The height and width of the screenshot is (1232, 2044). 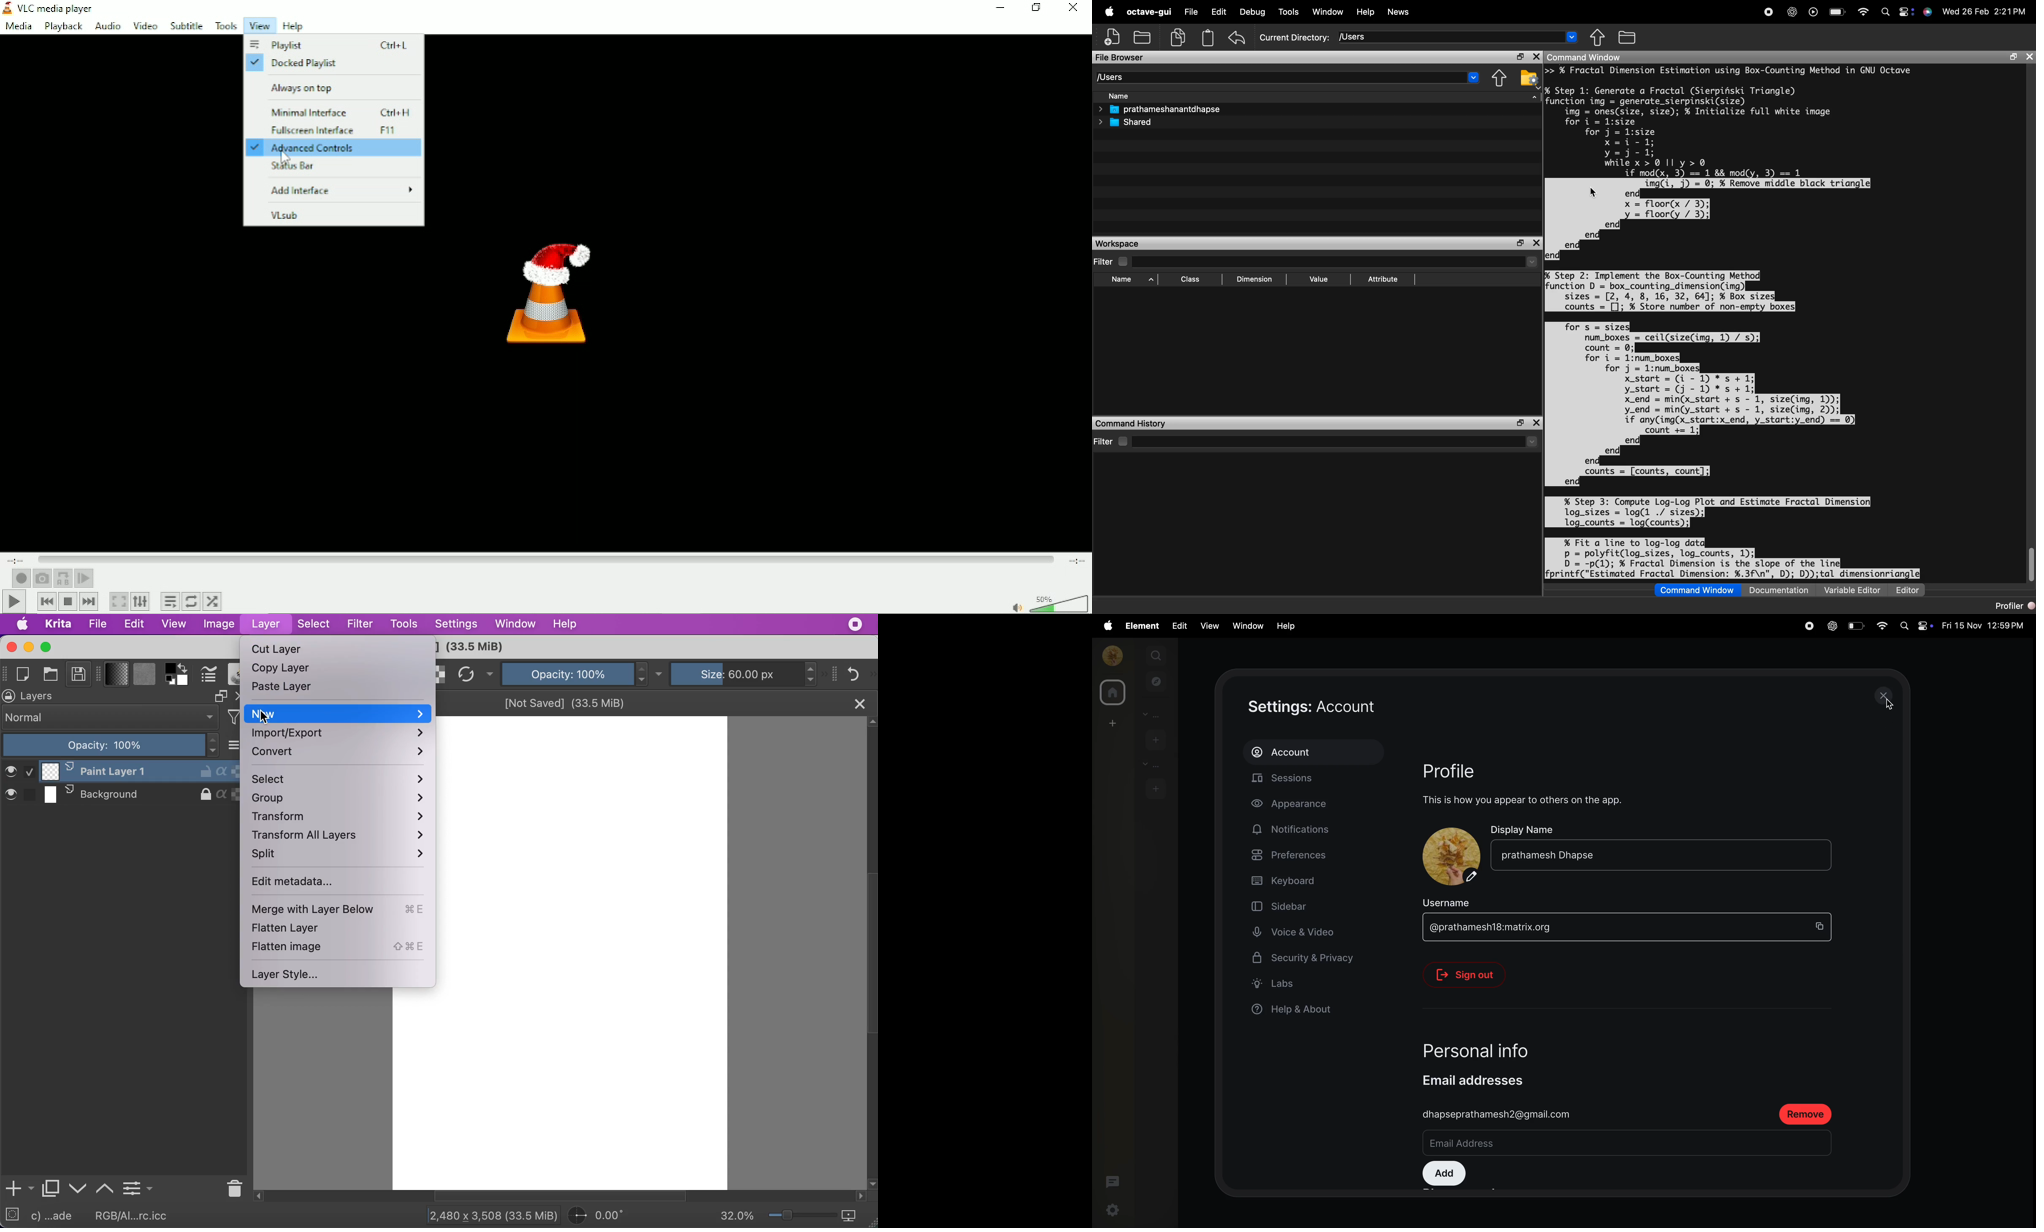 I want to click on cut layer, so click(x=278, y=650).